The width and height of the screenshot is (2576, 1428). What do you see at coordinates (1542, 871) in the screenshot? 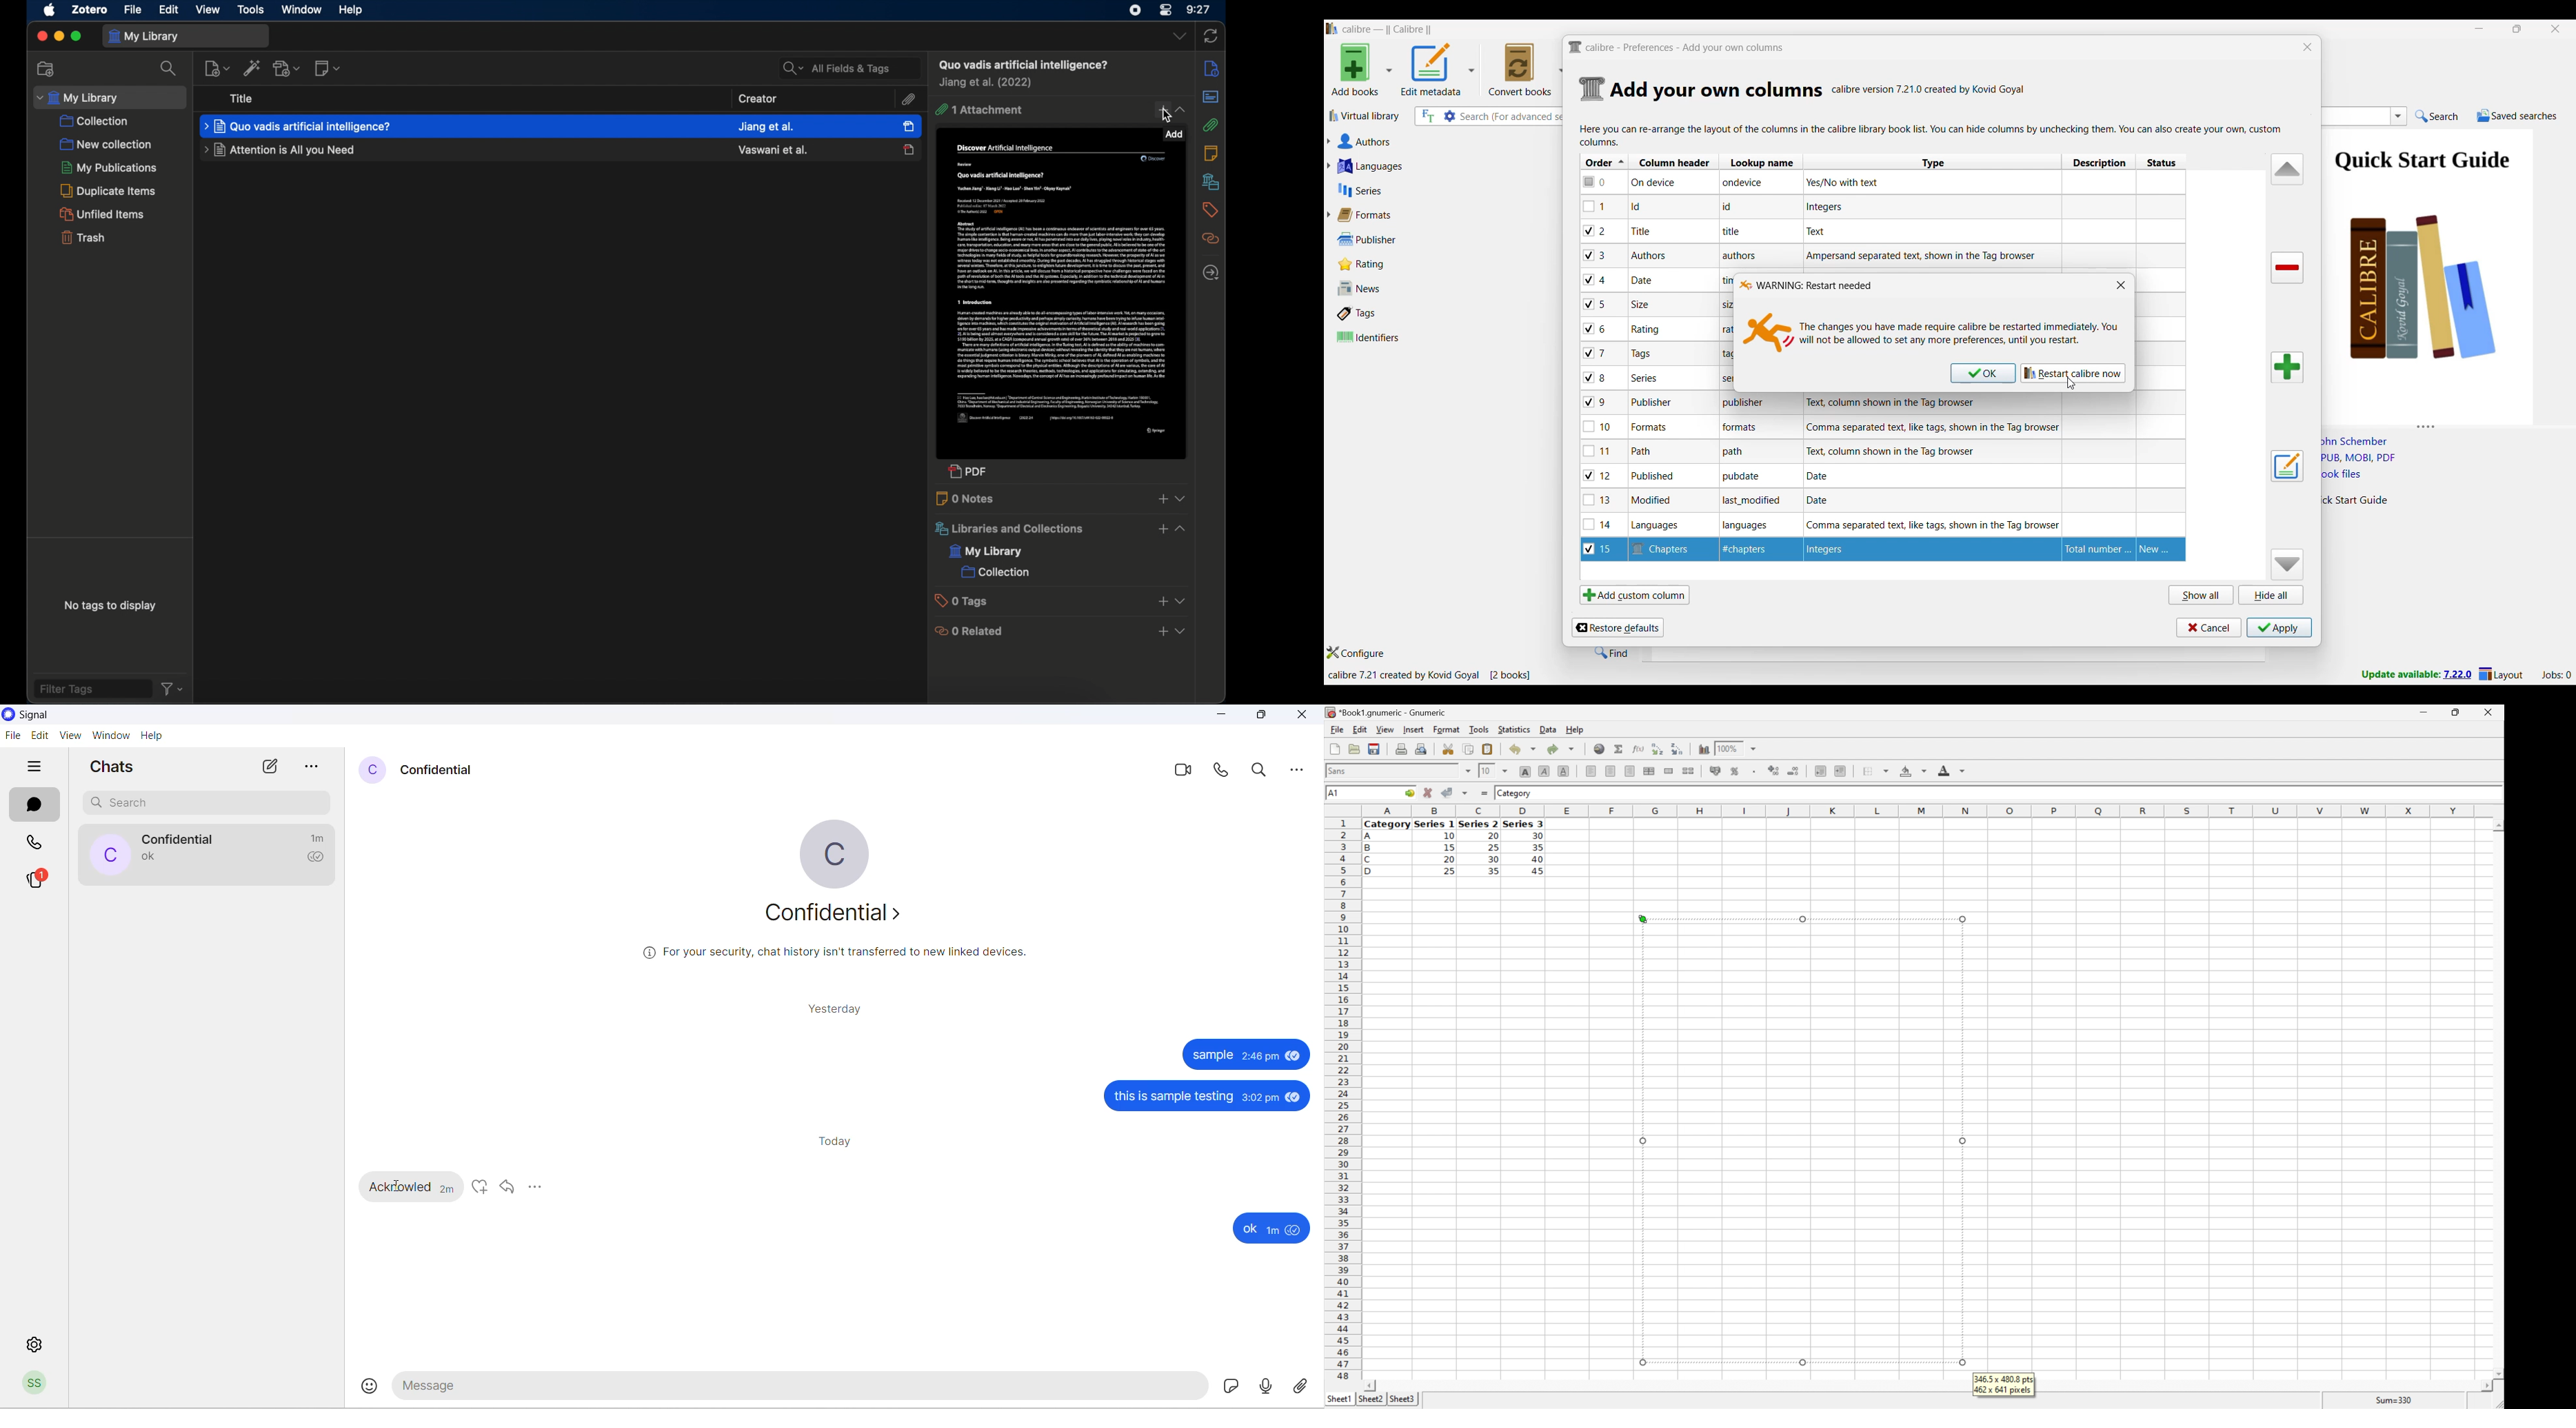
I see `45` at bounding box center [1542, 871].